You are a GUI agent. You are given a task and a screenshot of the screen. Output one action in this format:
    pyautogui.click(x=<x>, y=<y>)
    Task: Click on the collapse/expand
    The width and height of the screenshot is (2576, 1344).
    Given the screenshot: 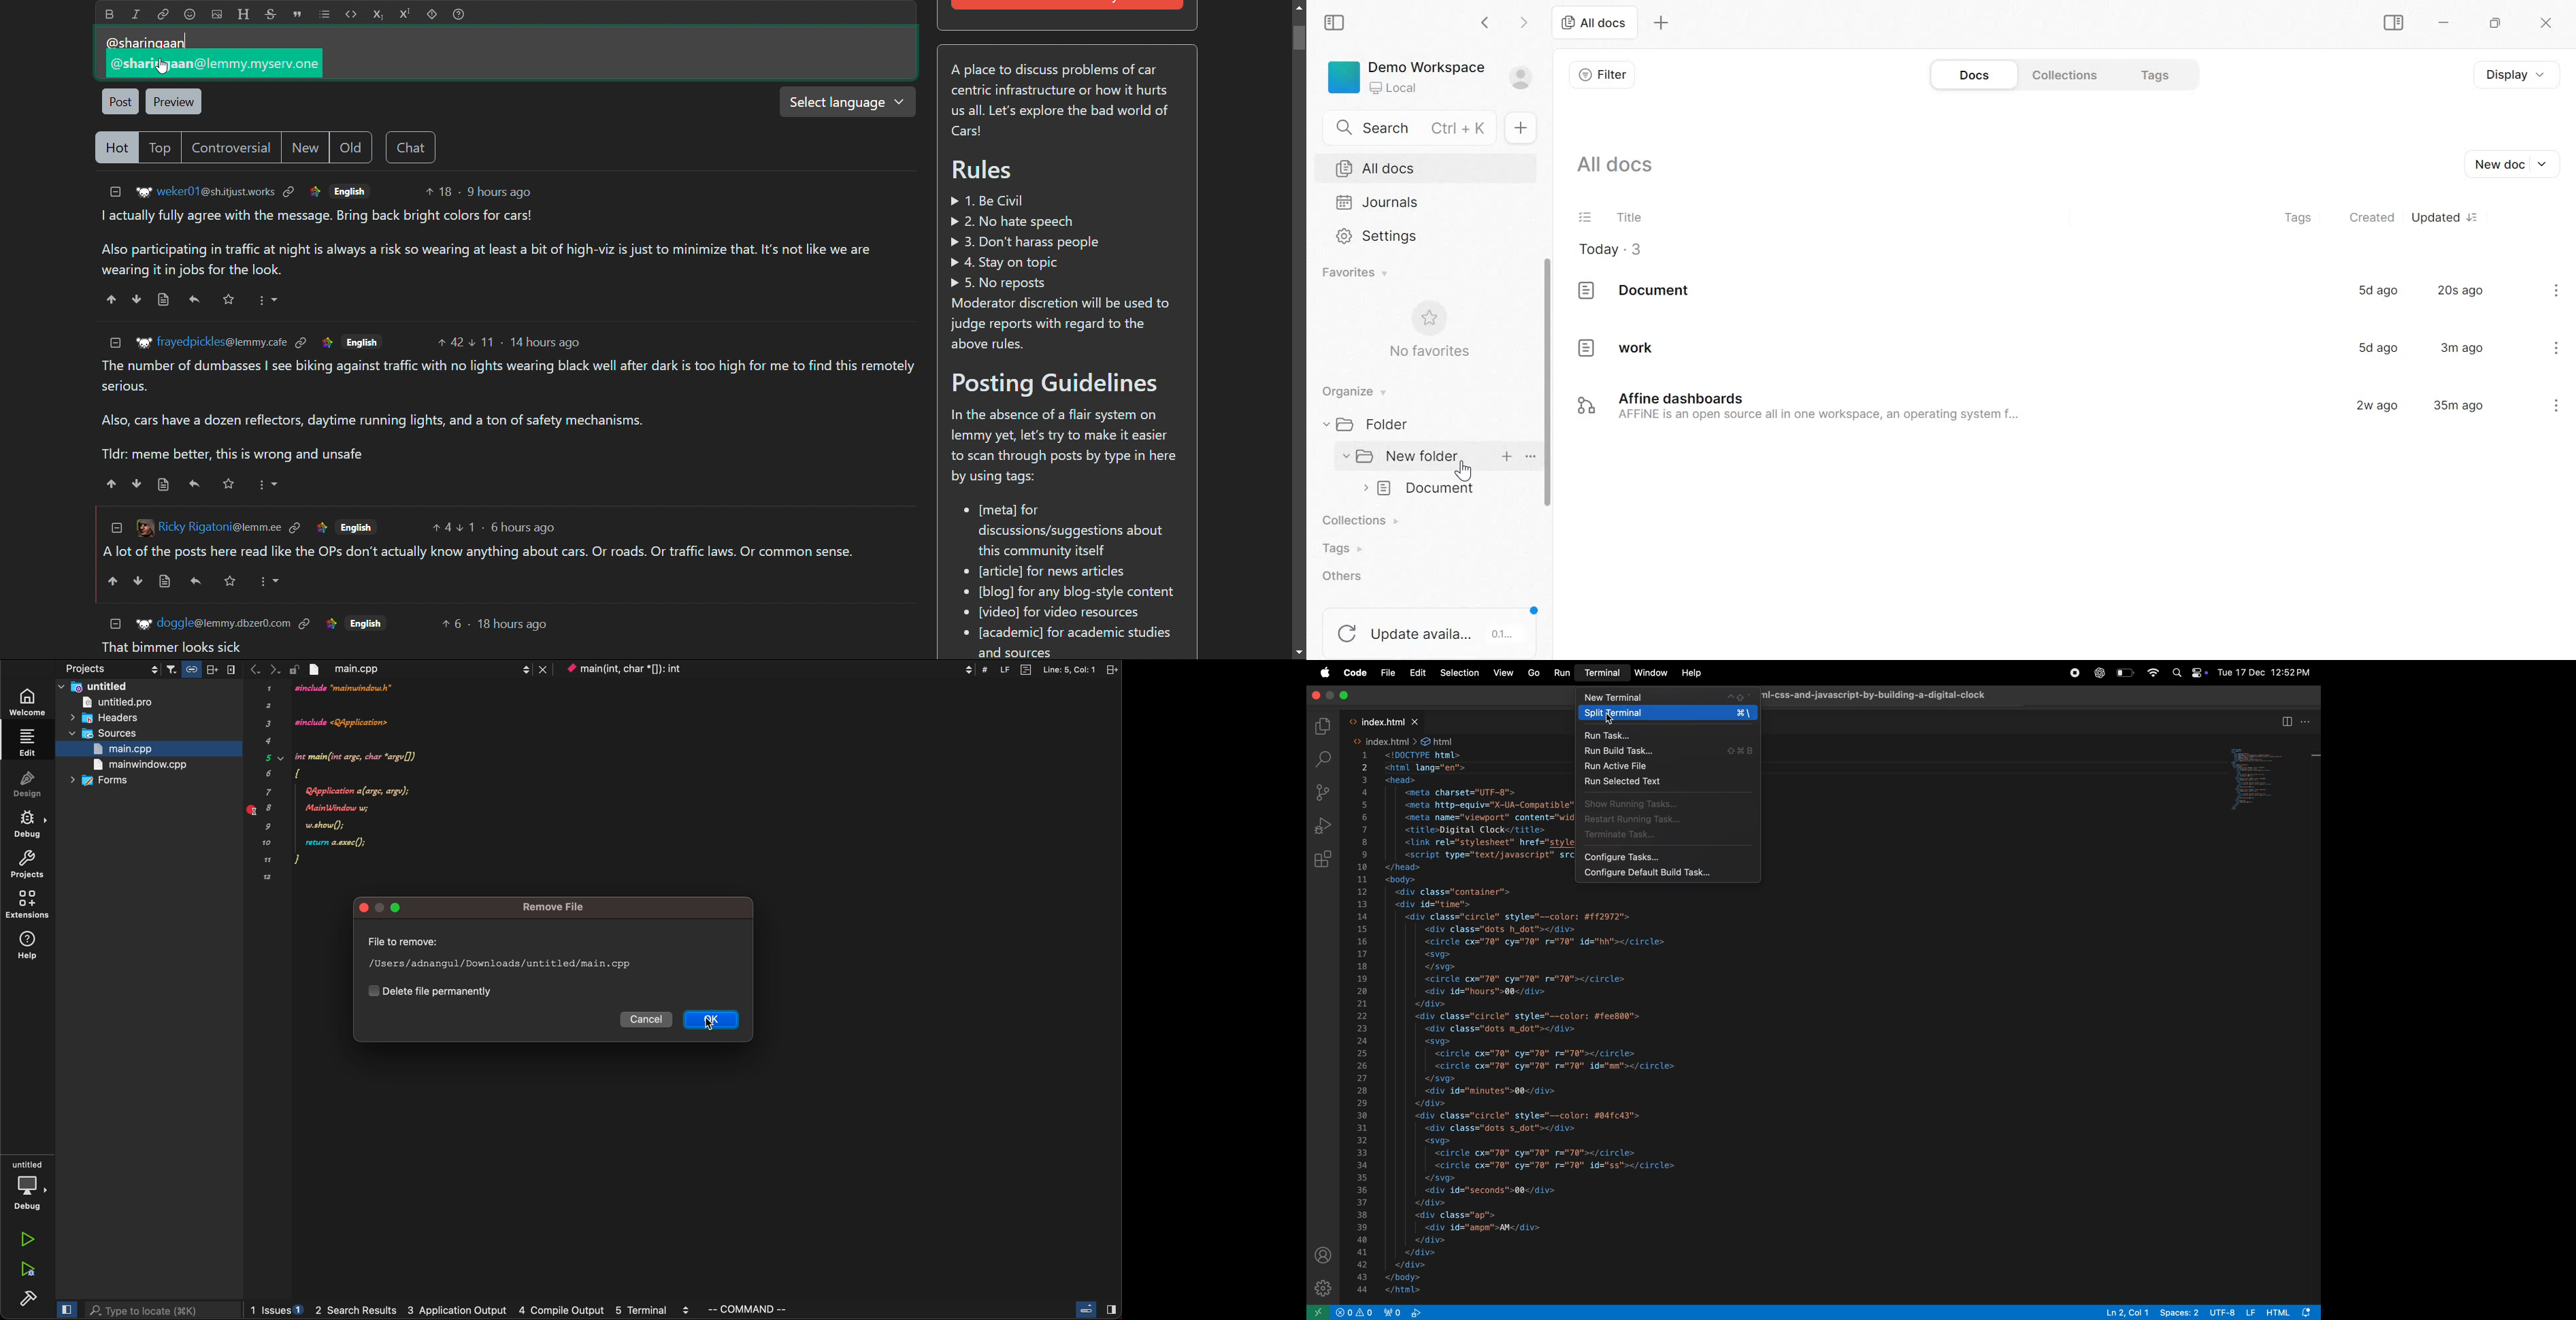 What is the action you would take?
    pyautogui.click(x=1343, y=457)
    